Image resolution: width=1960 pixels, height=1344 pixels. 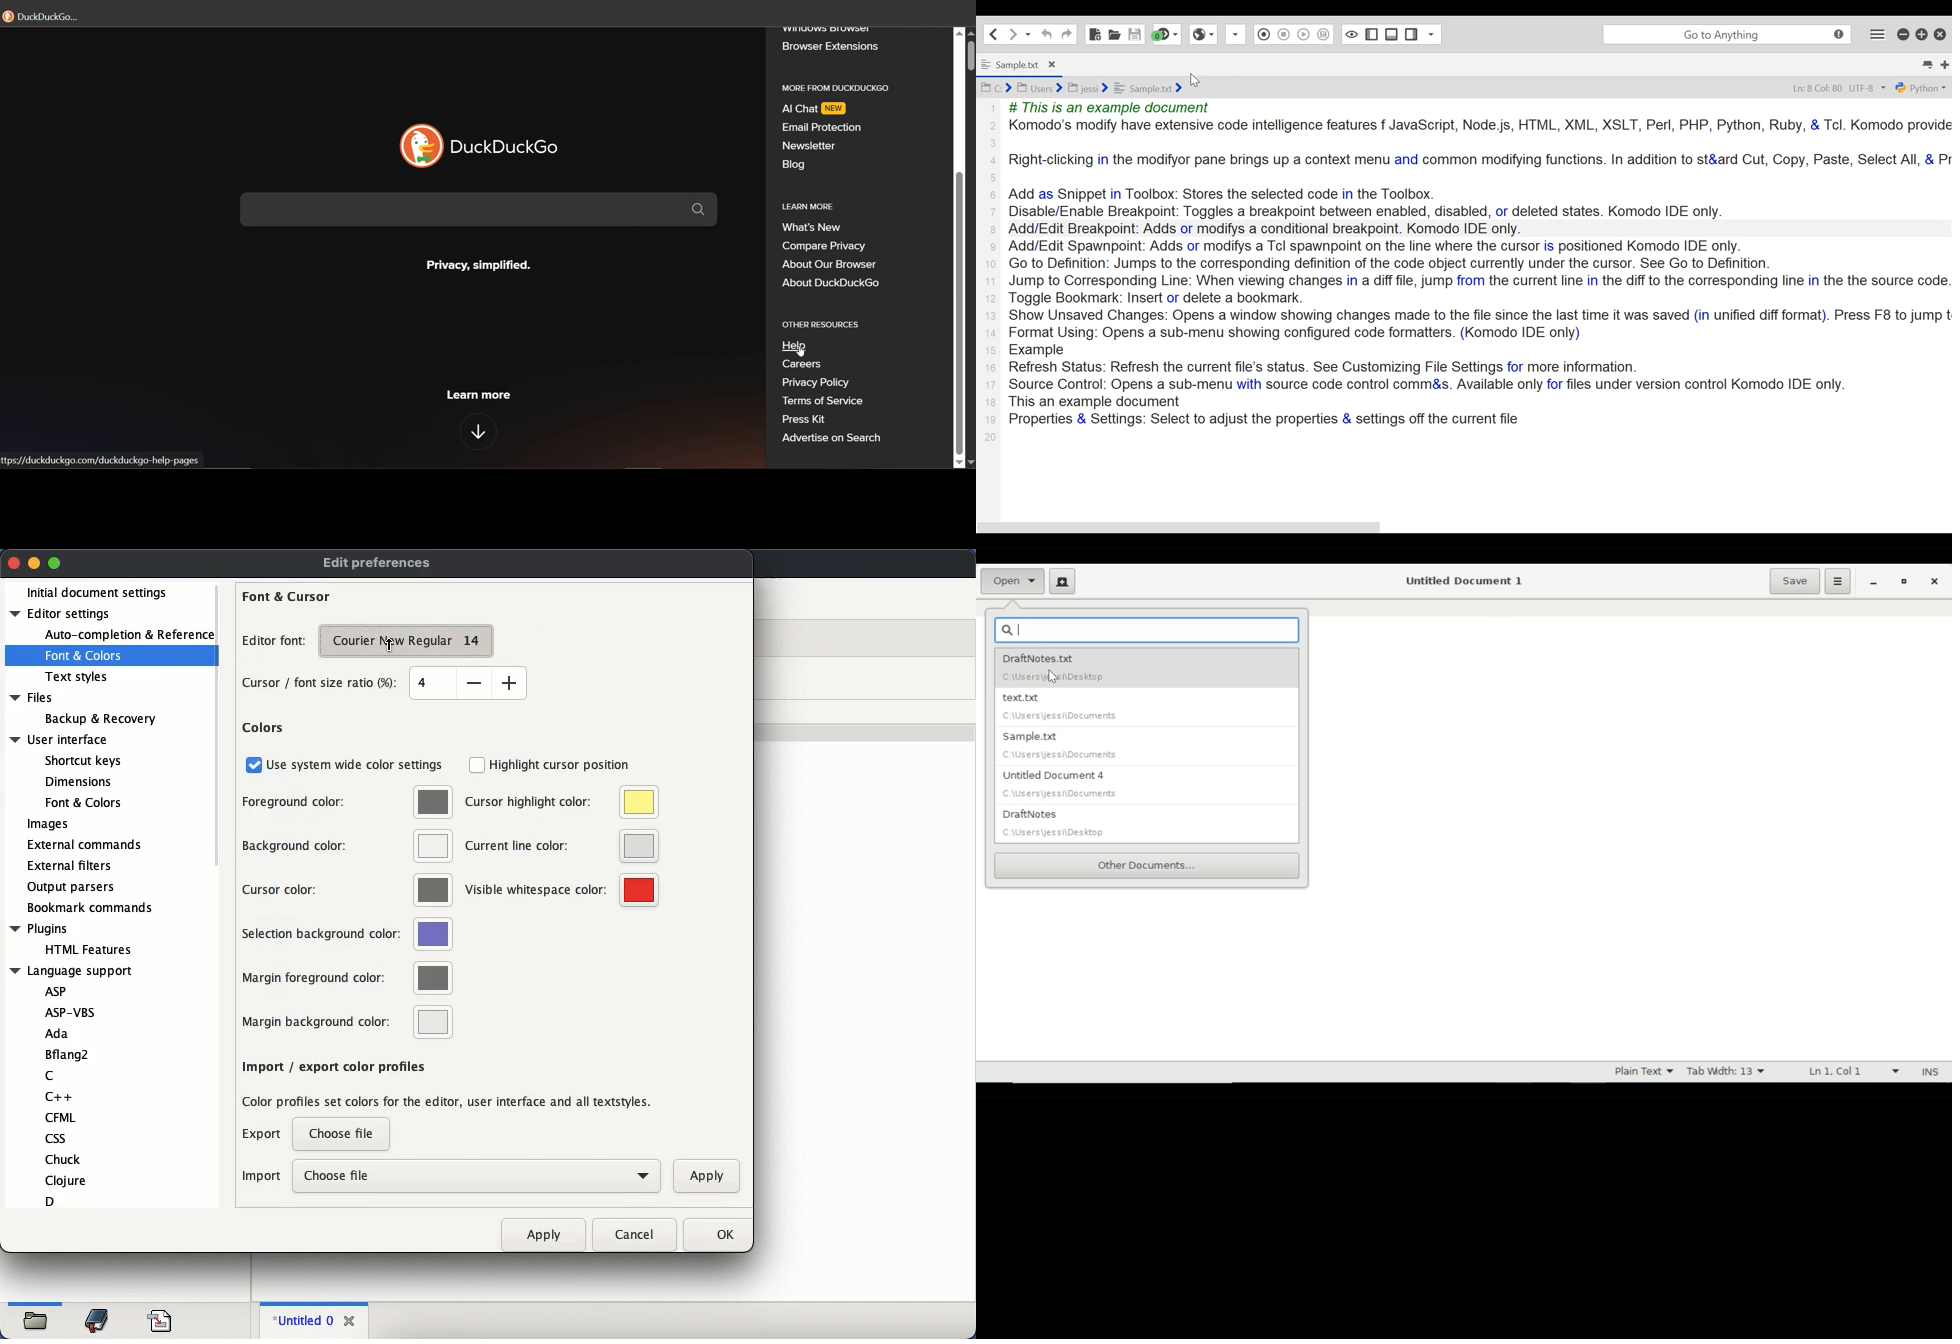 I want to click on chuck, so click(x=64, y=1159).